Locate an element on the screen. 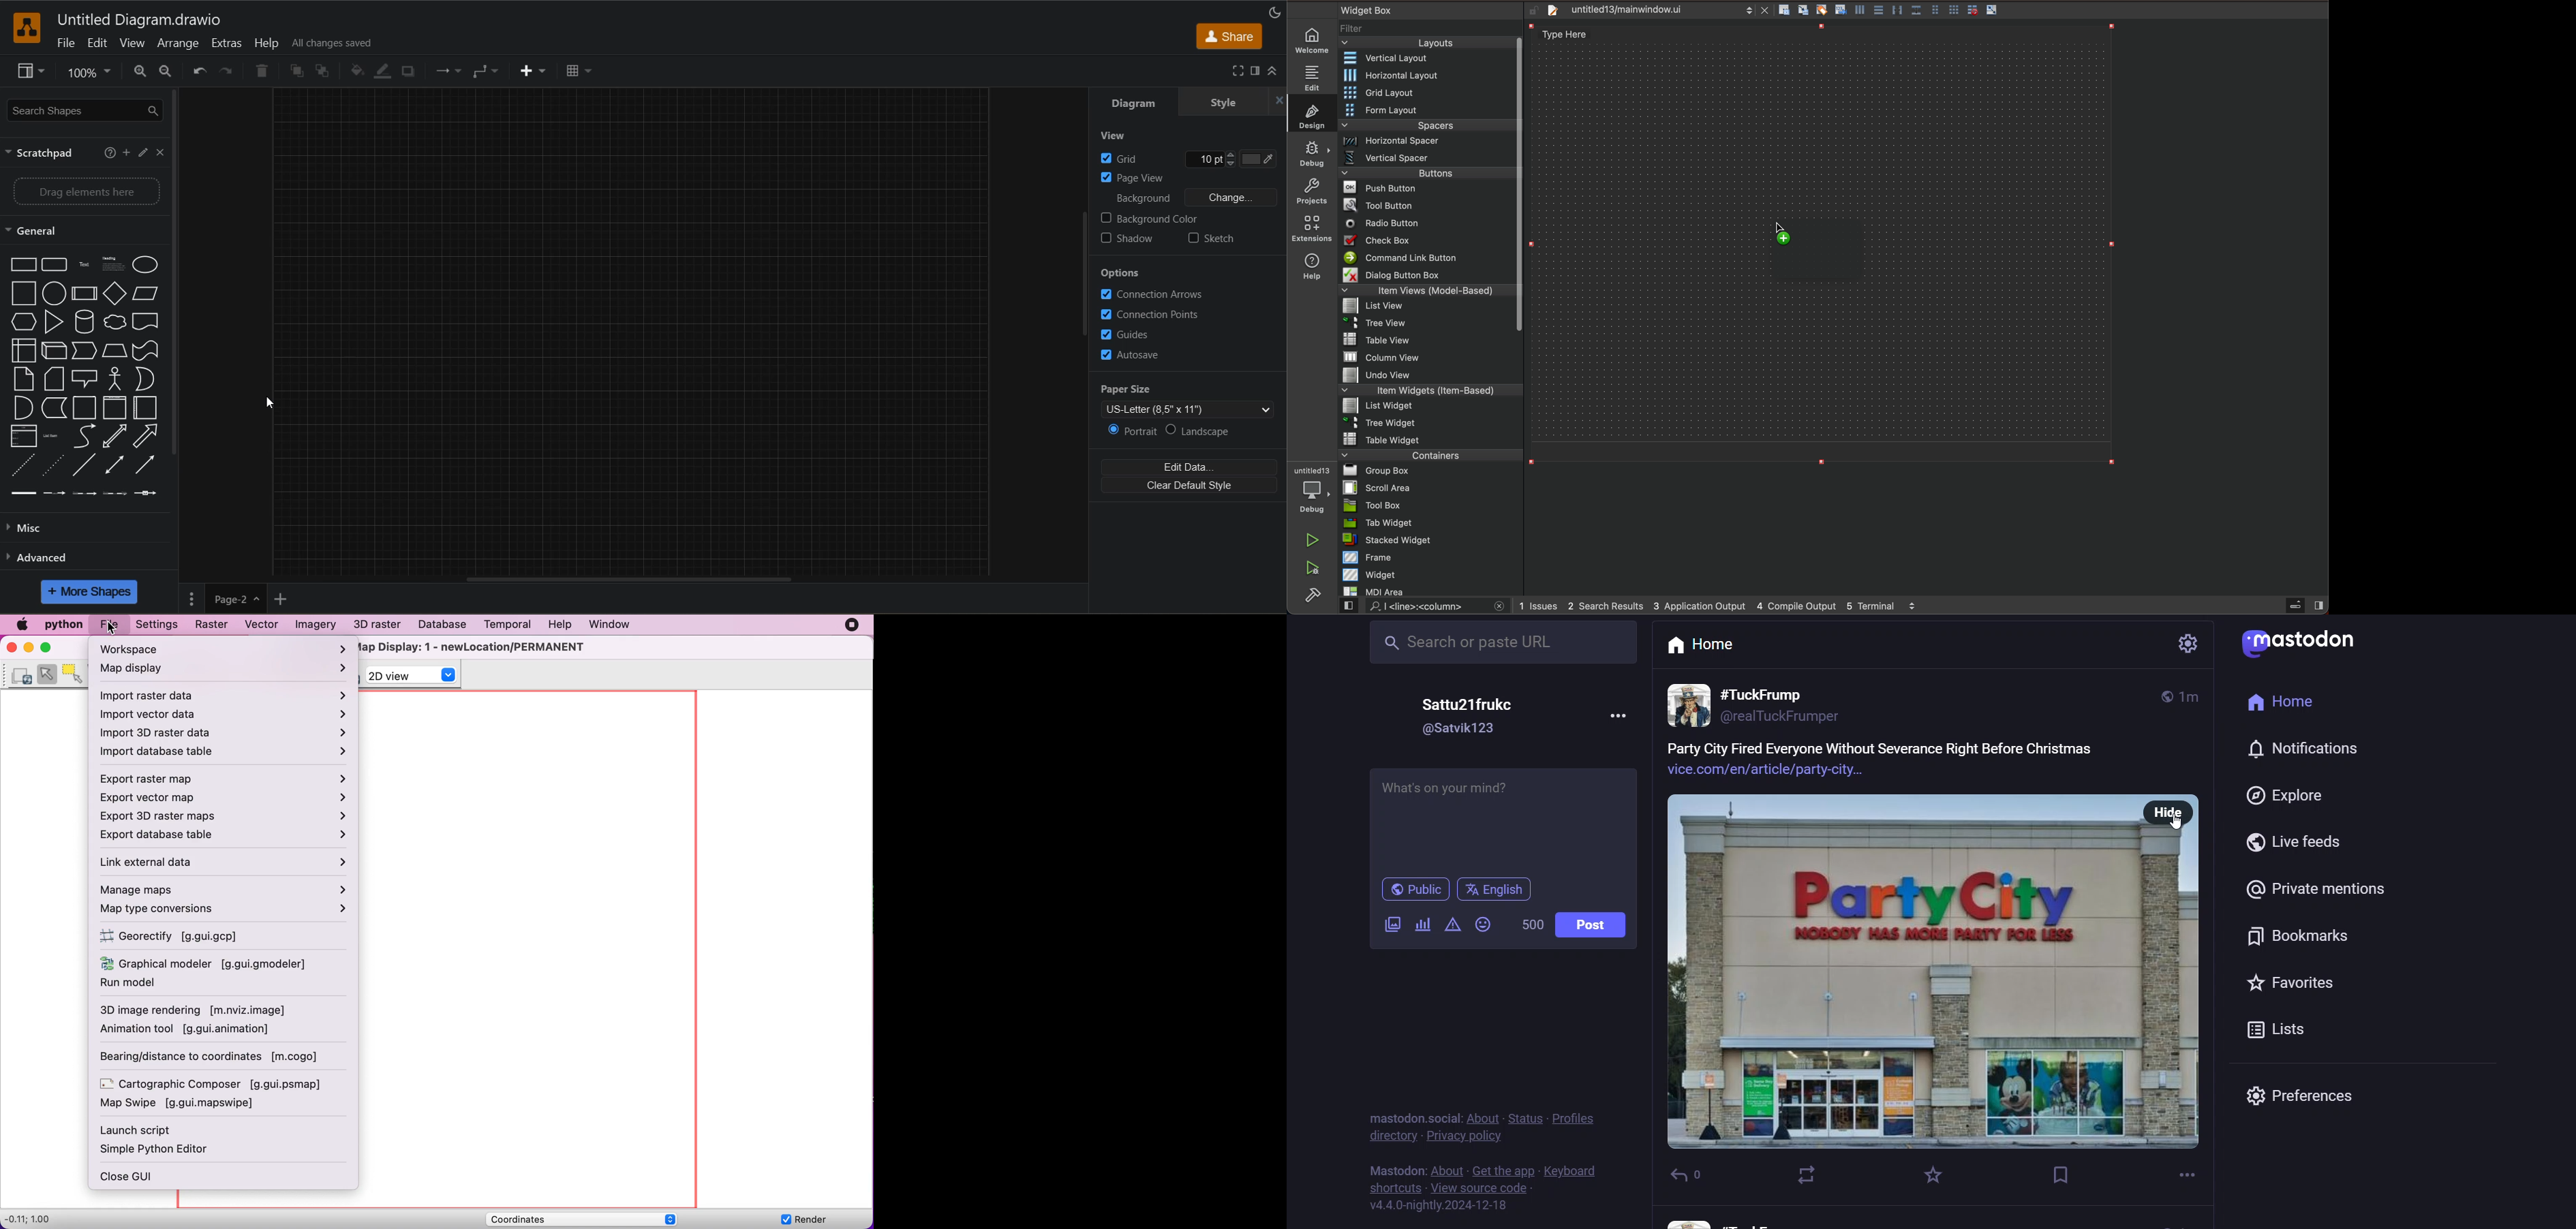 Image resolution: width=2576 pixels, height=1232 pixels.  is located at coordinates (1936, 9).